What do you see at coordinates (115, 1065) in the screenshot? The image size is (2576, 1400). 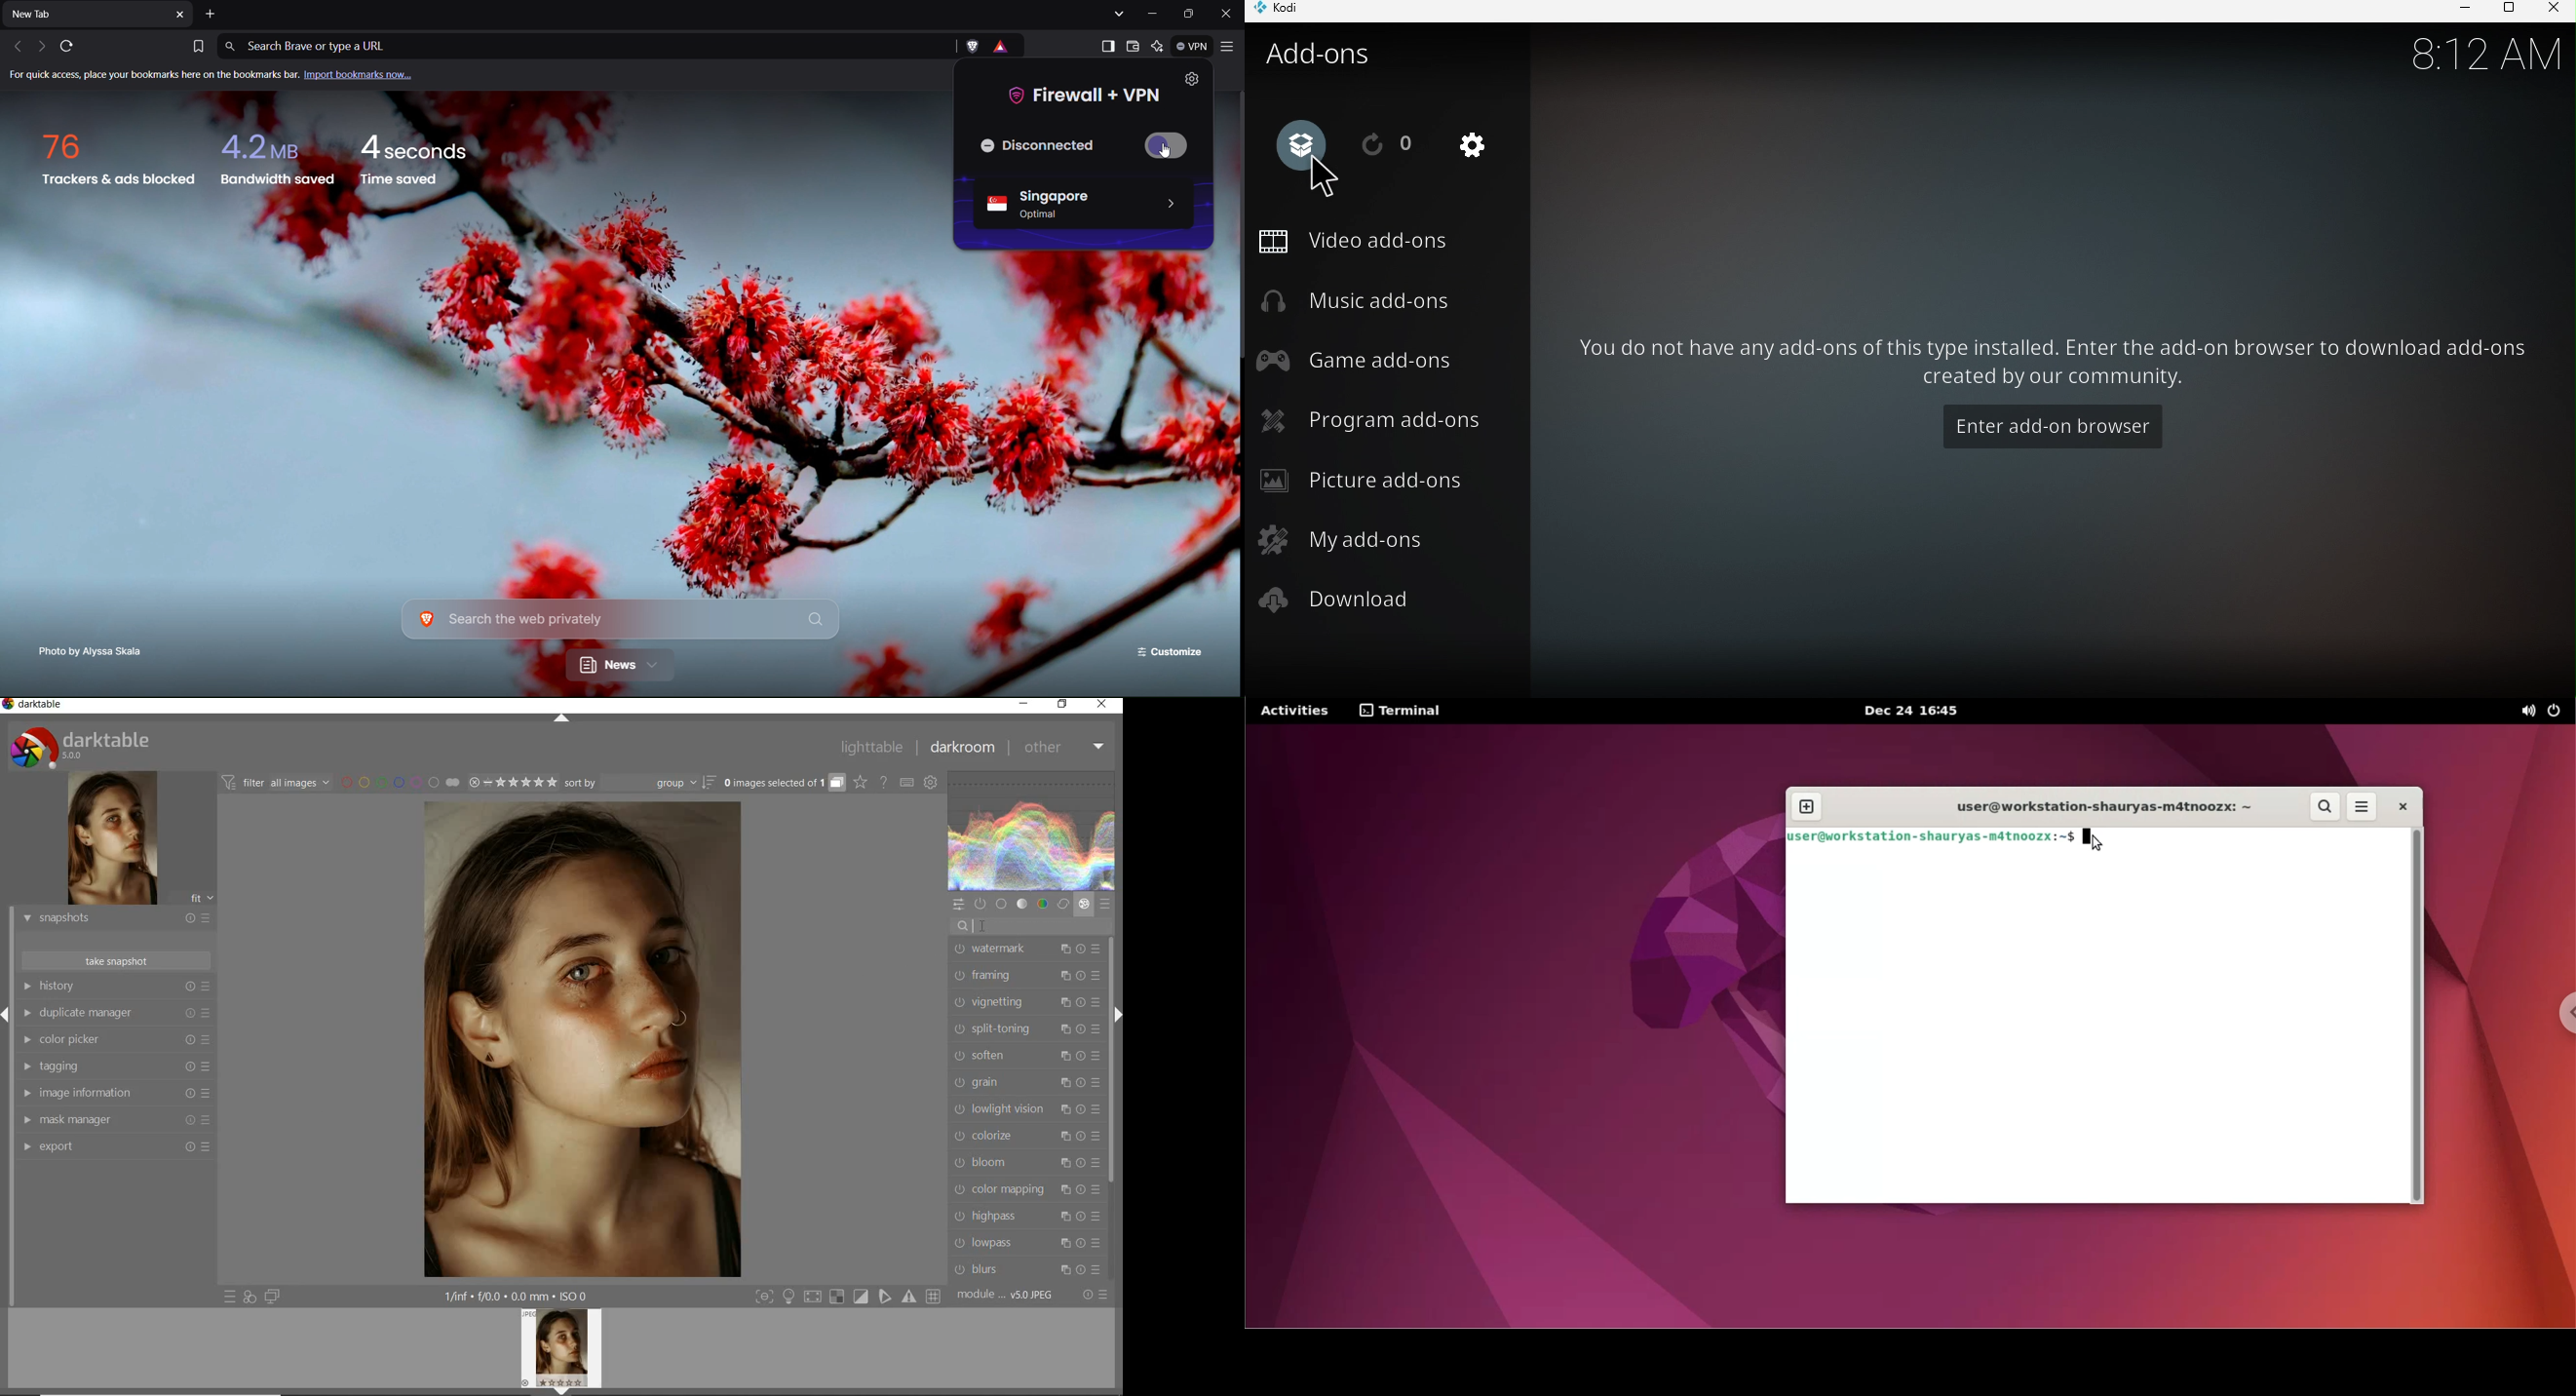 I see `tagging` at bounding box center [115, 1065].